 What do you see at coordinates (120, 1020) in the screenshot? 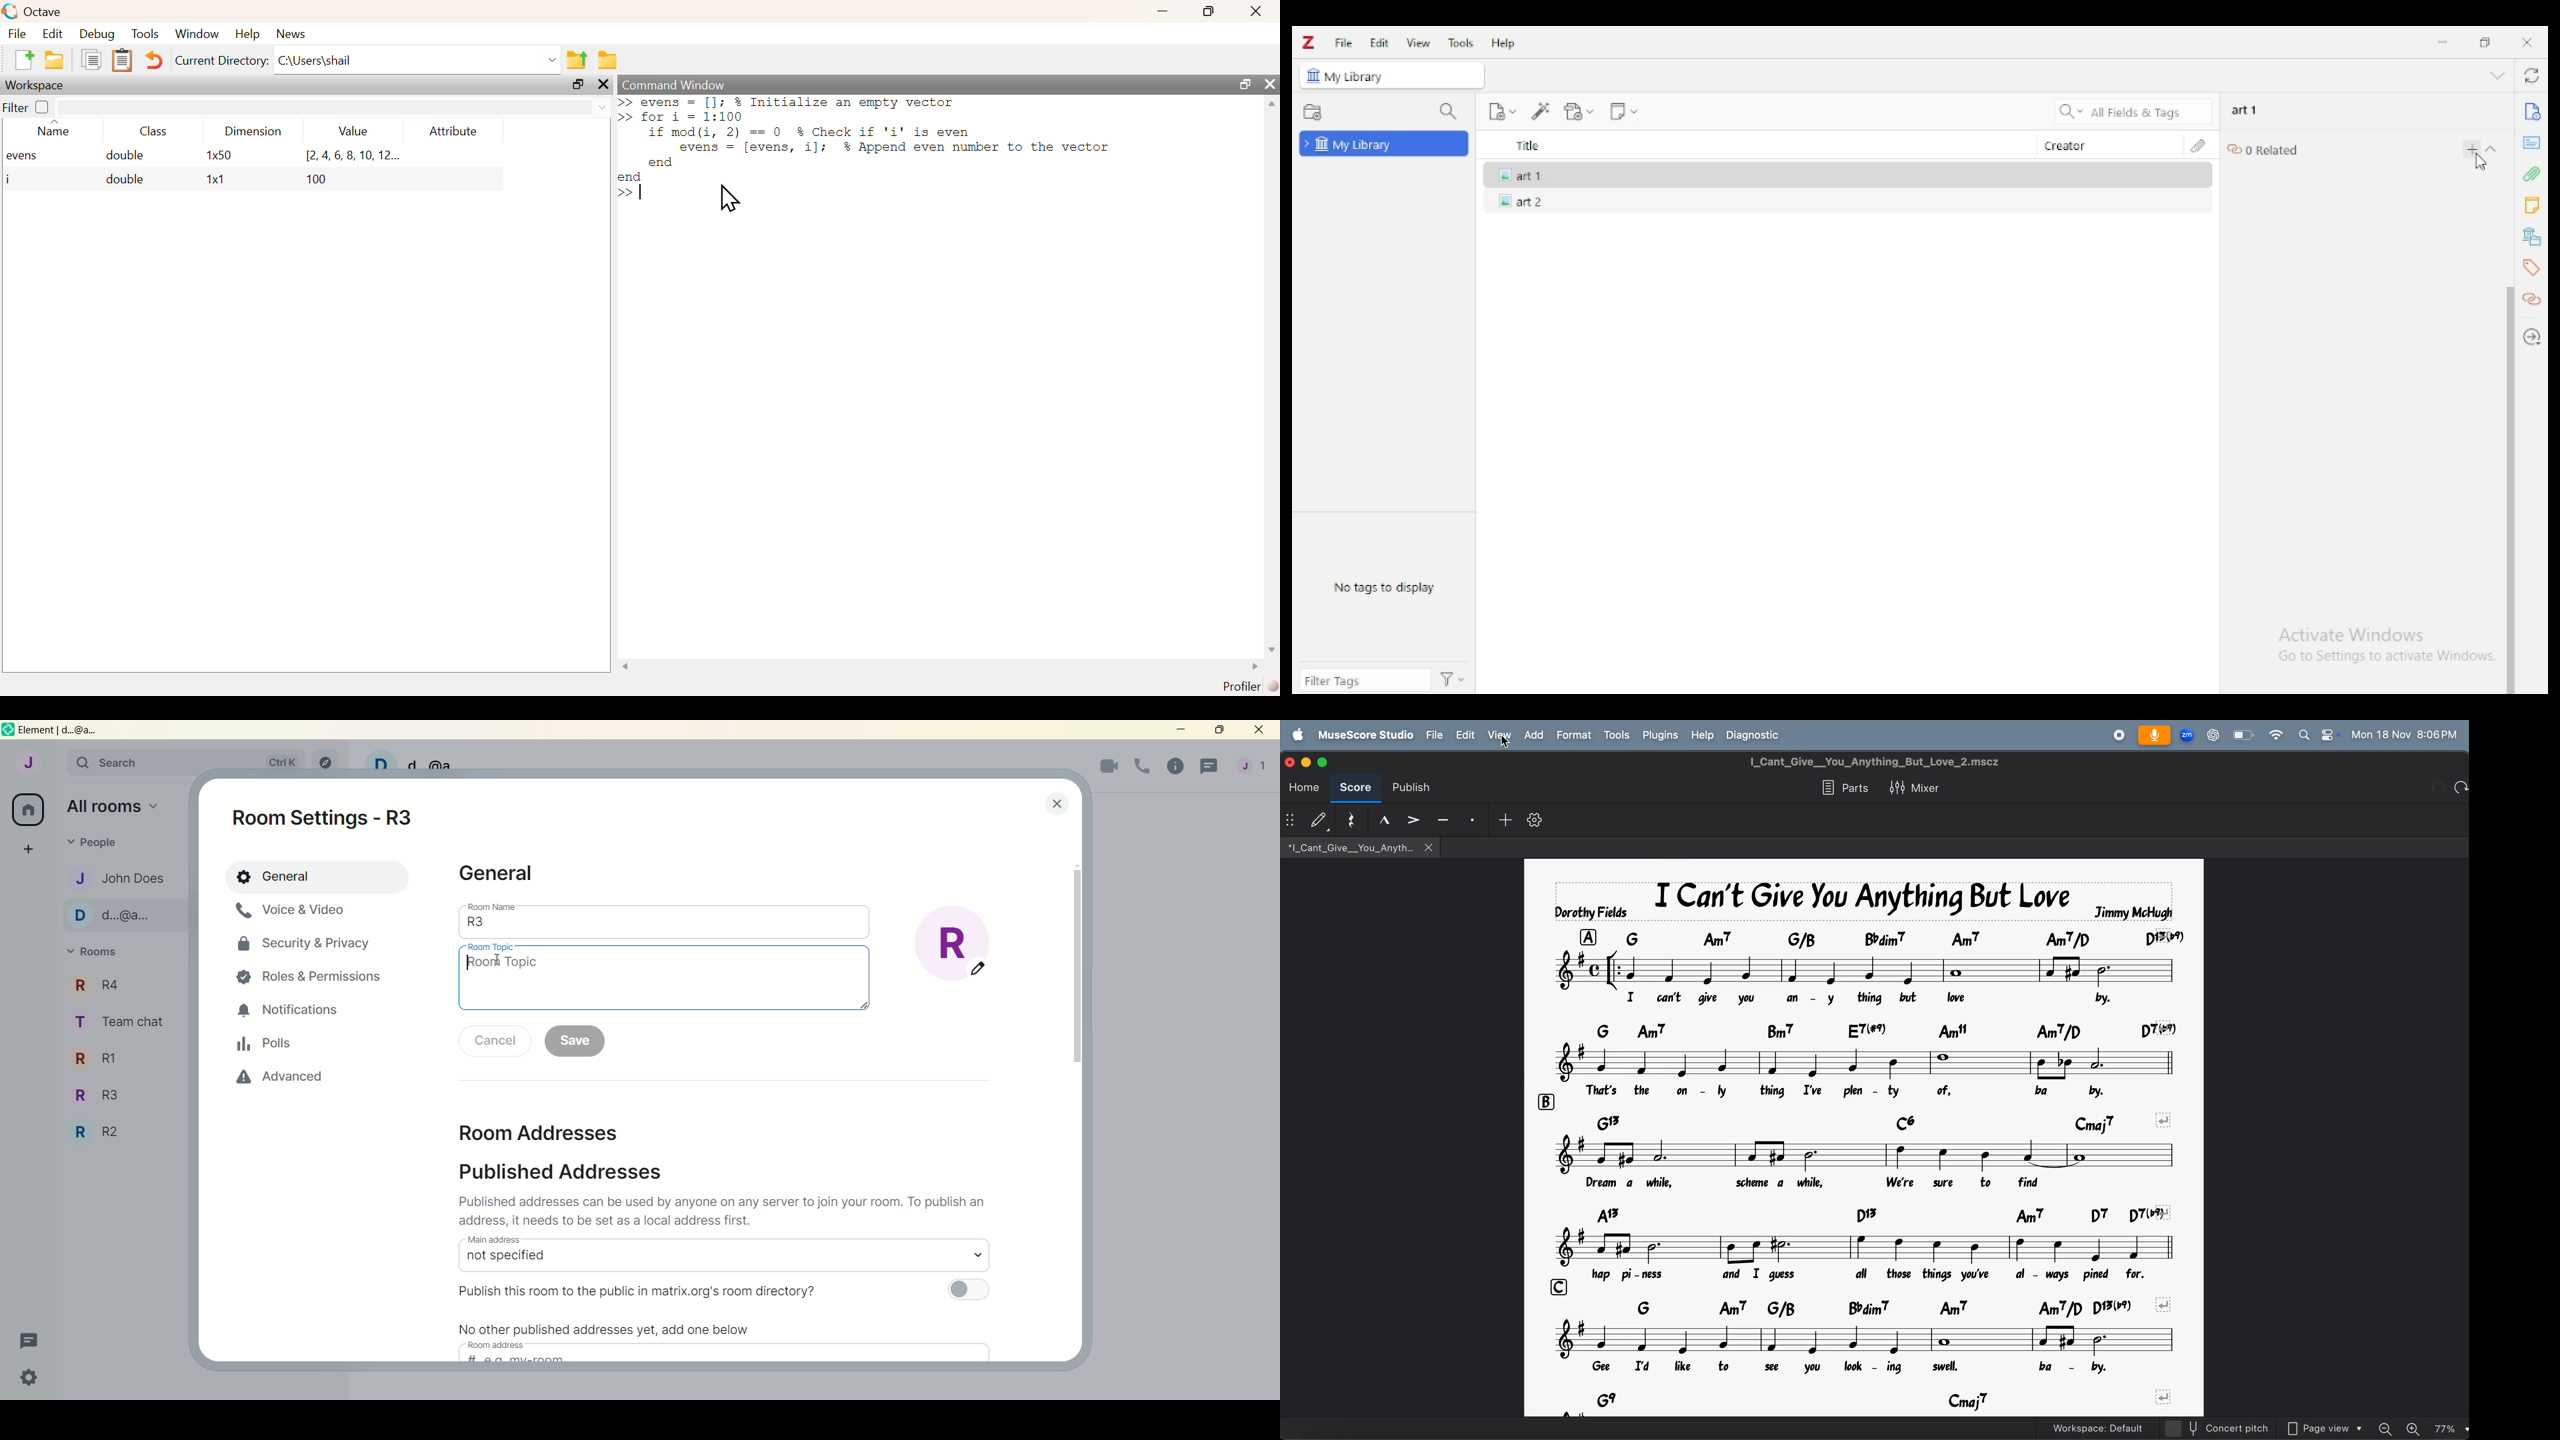
I see `team chat` at bounding box center [120, 1020].